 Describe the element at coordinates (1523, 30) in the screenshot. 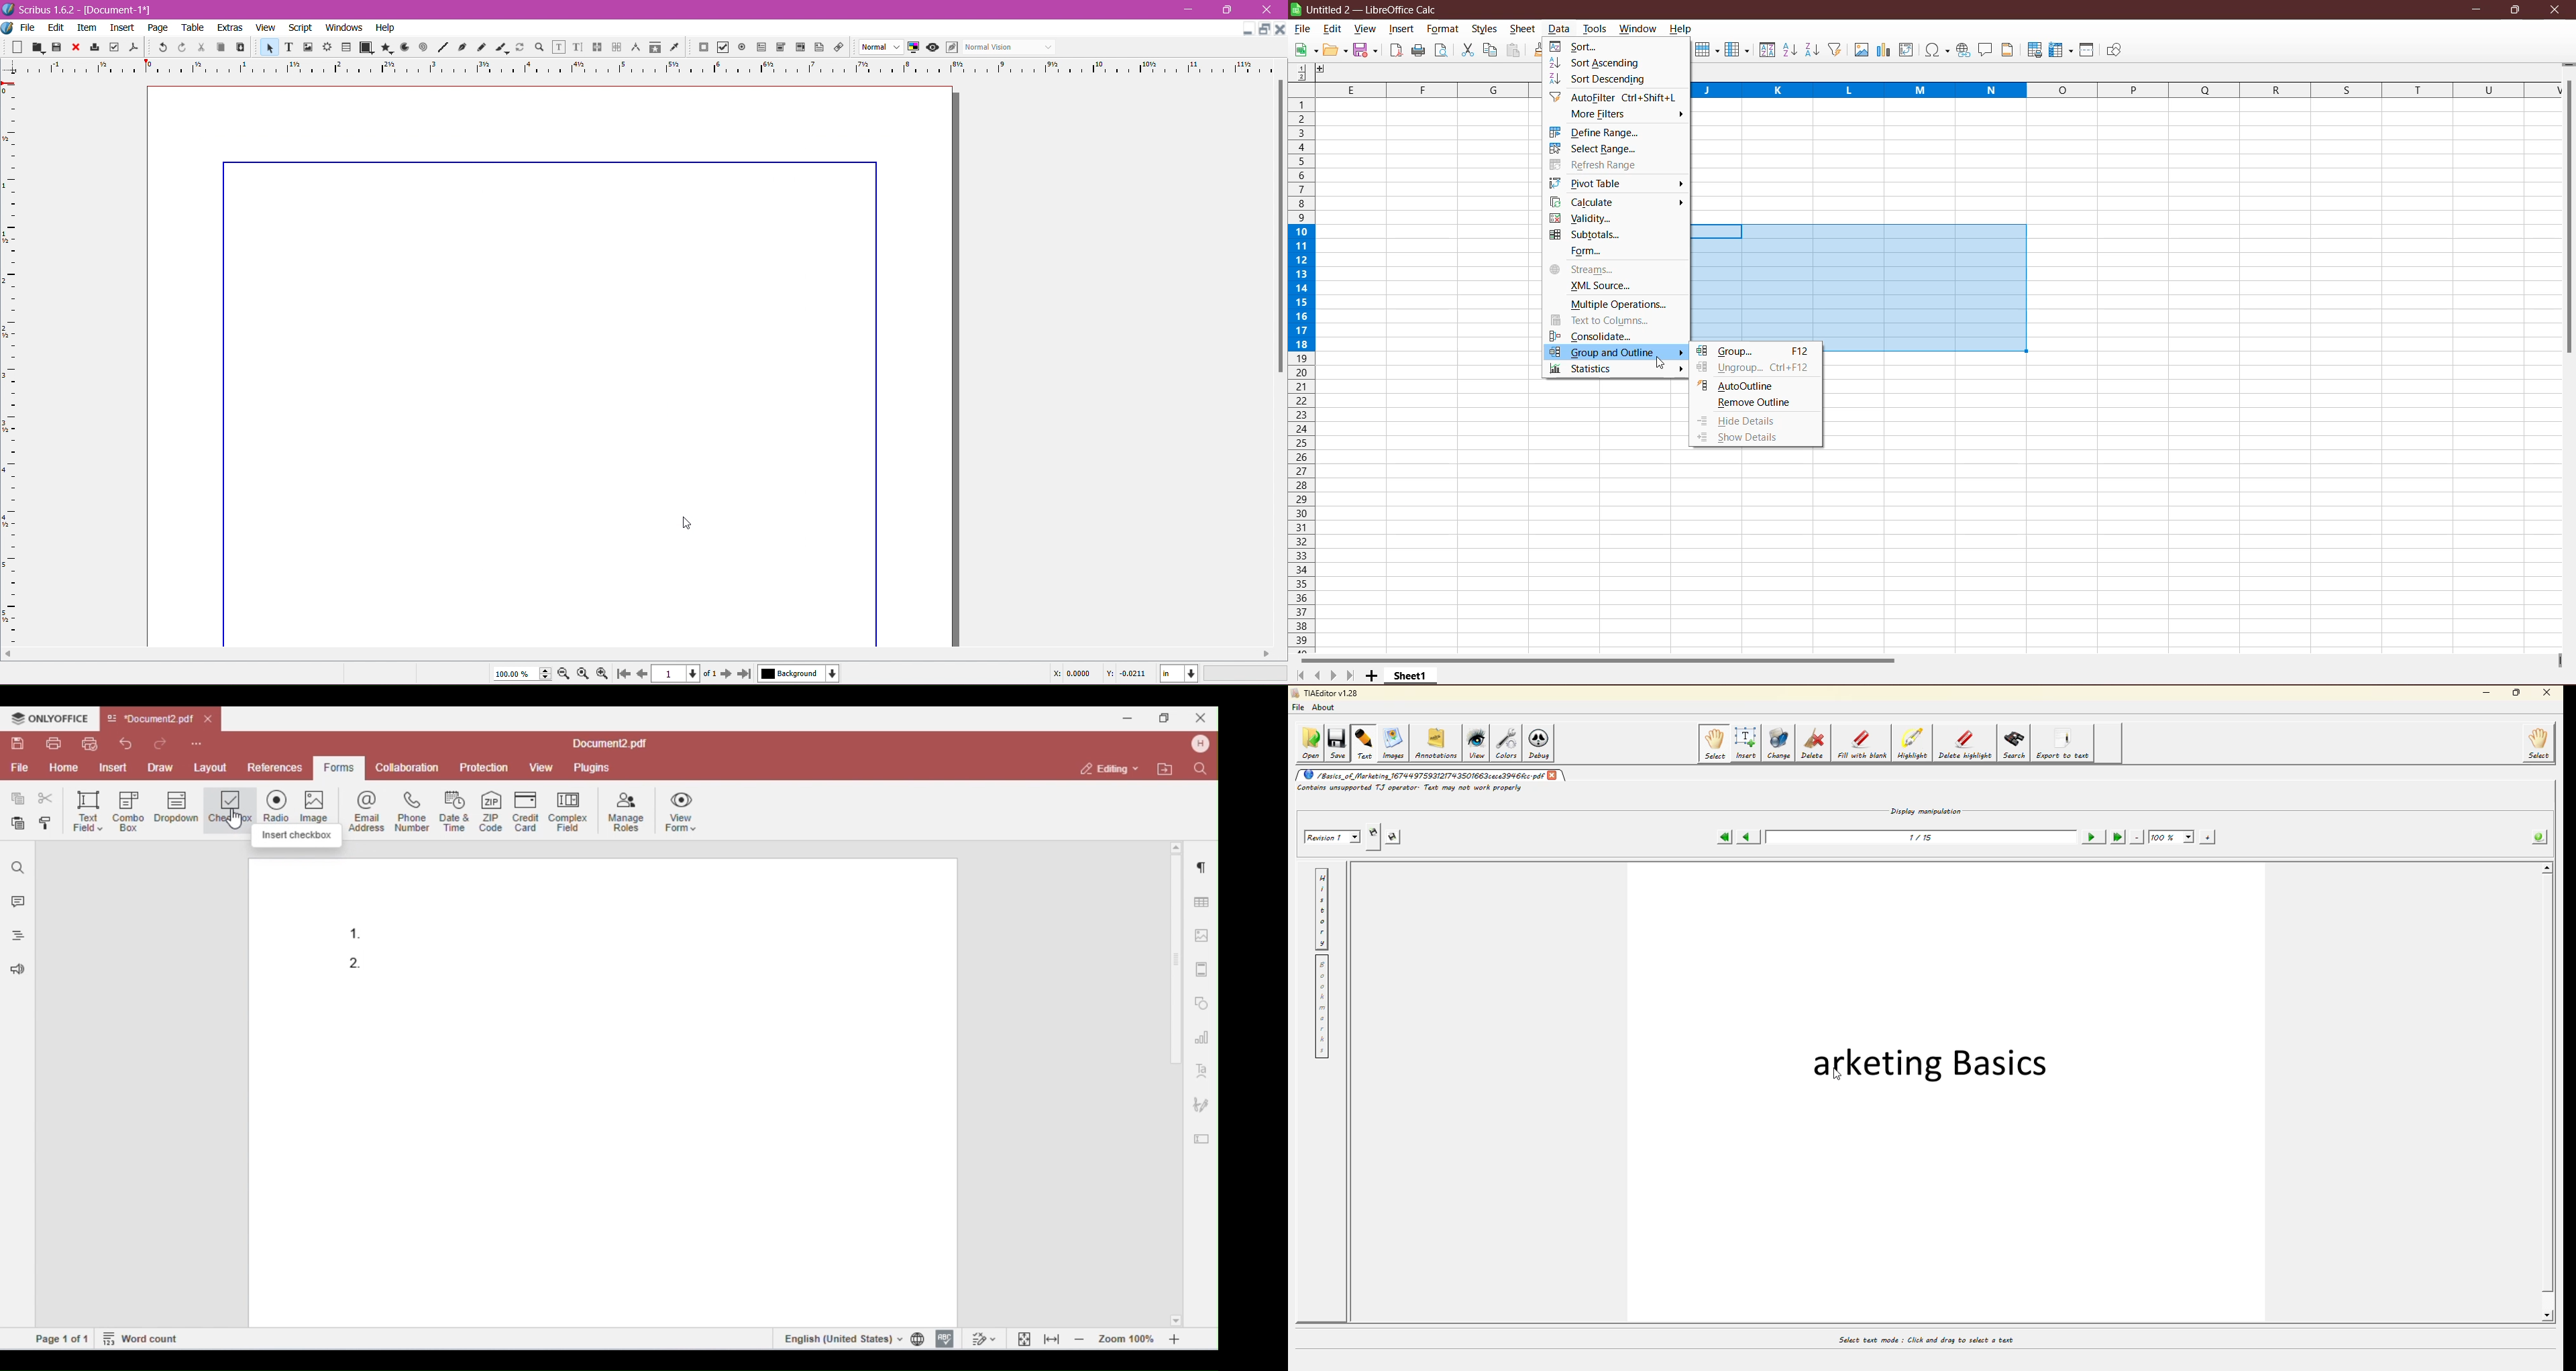

I see `Sheet` at that location.